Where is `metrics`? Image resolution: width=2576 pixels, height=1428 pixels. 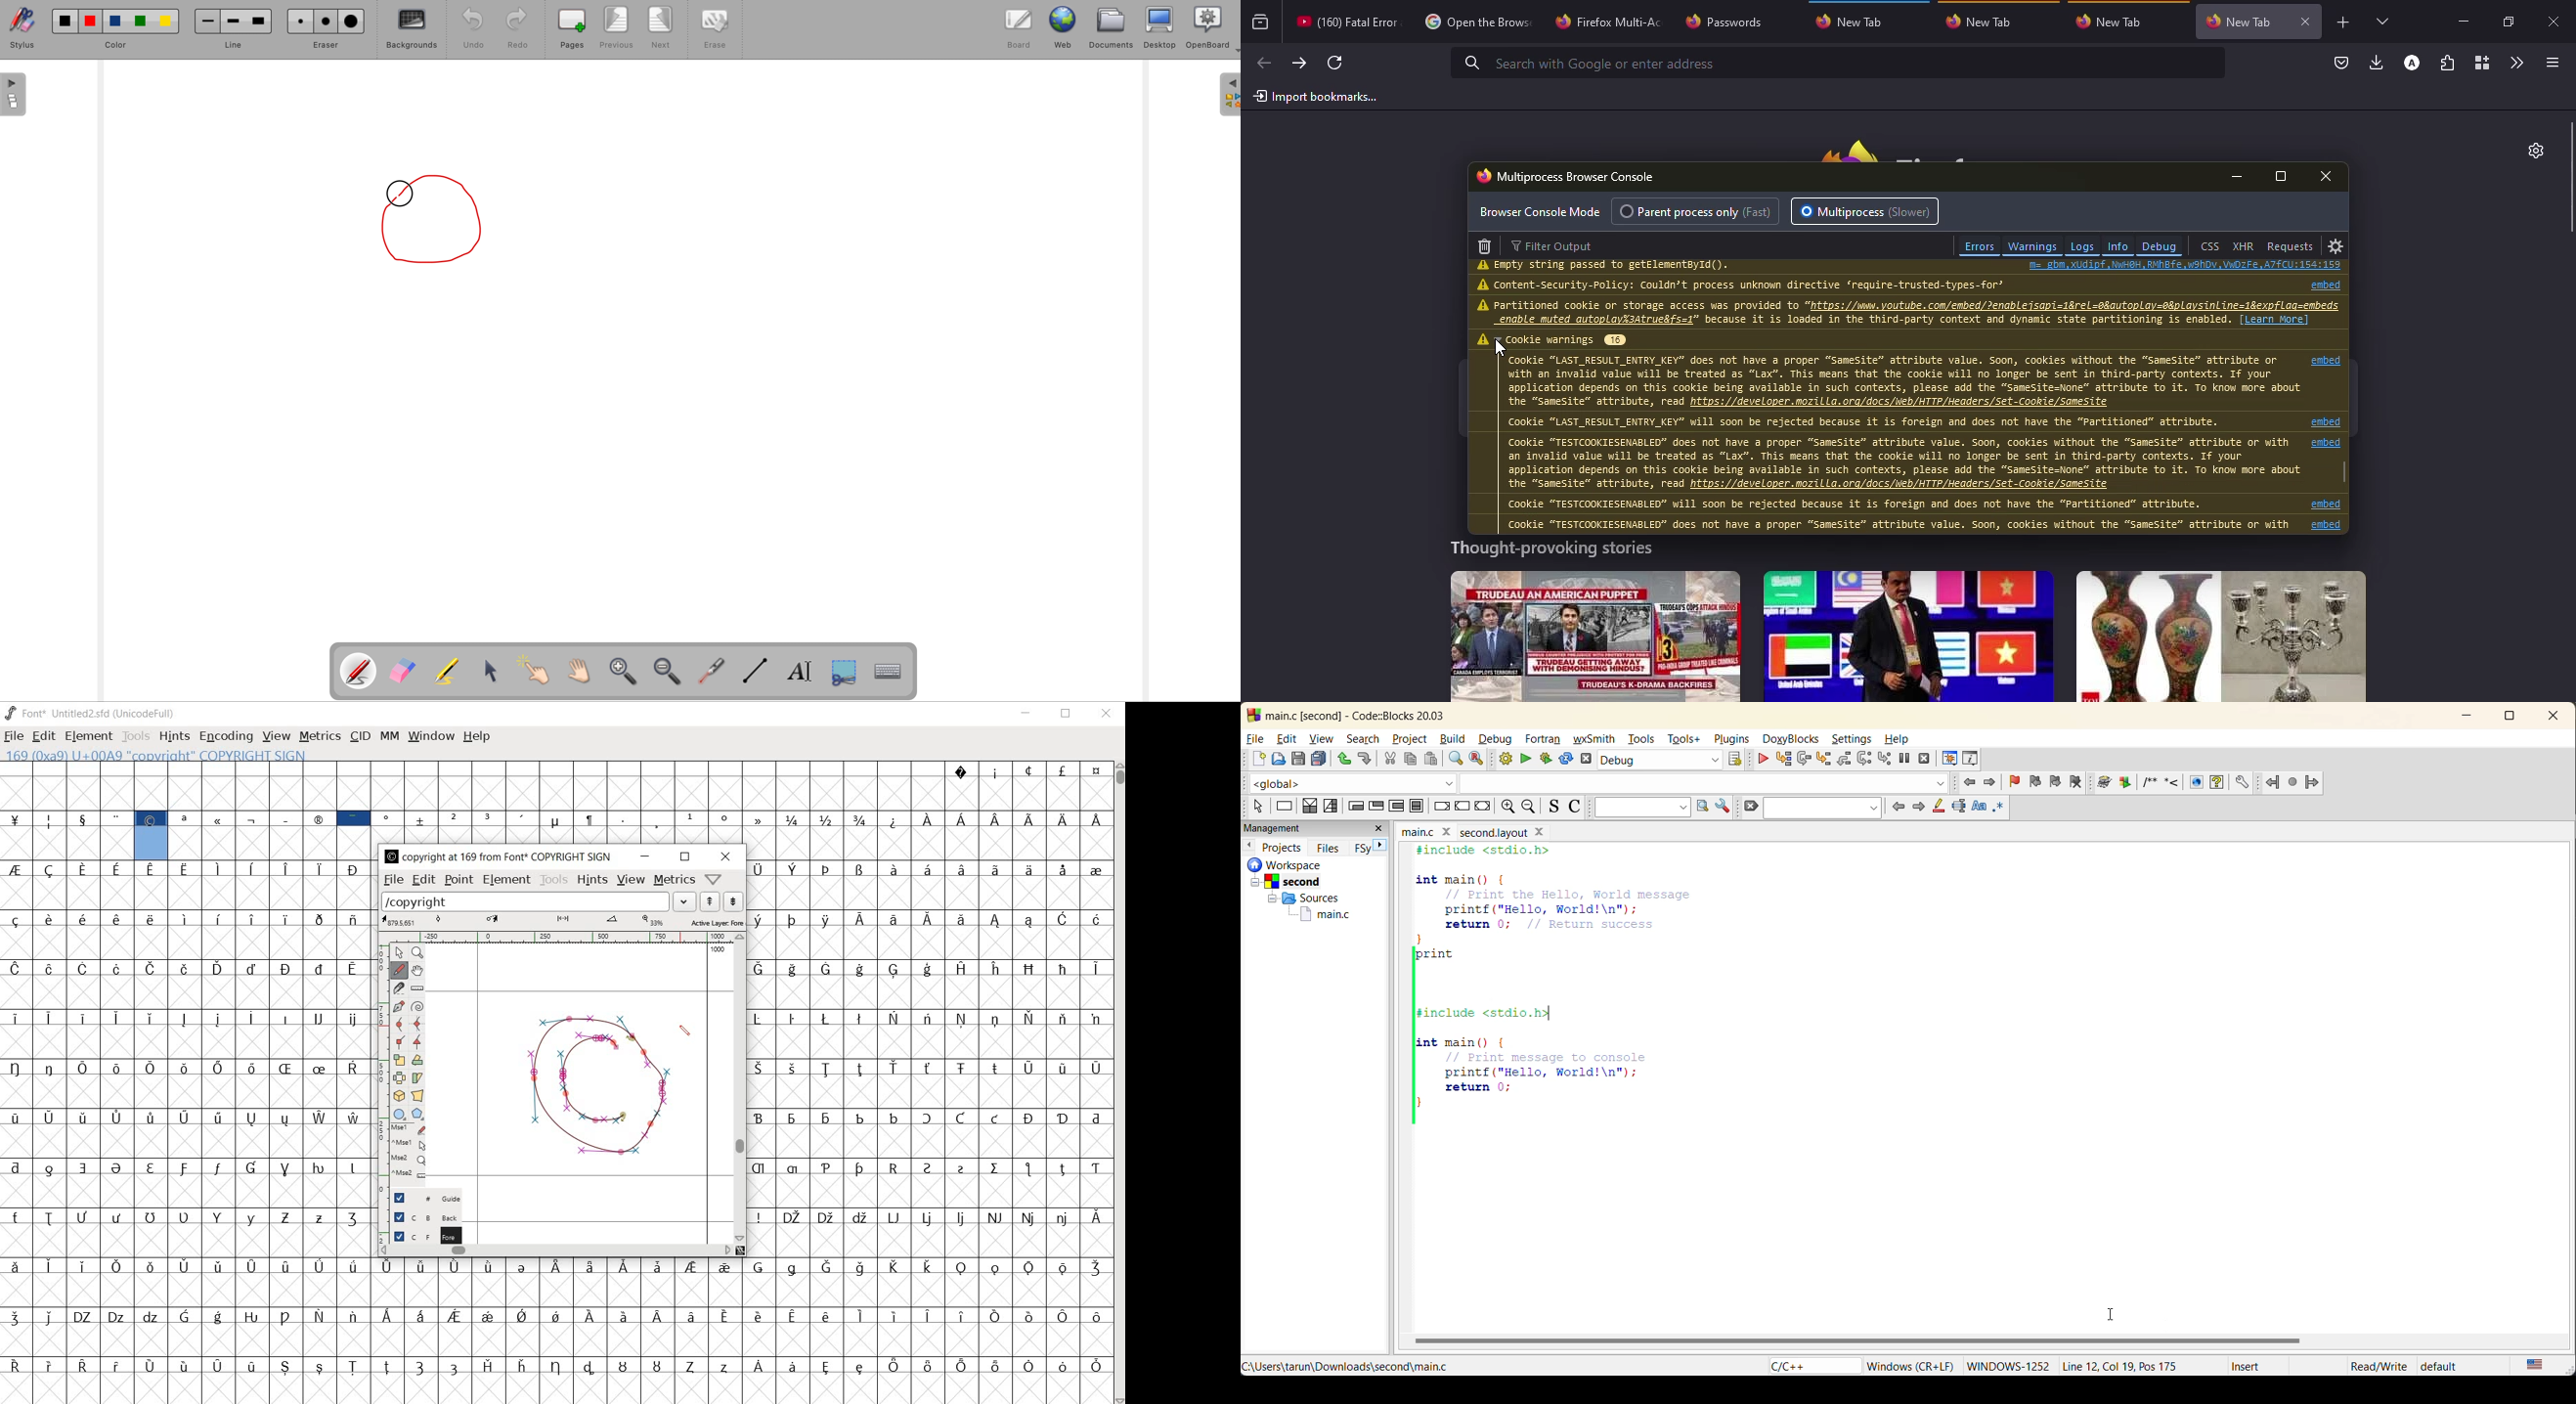
metrics is located at coordinates (319, 736).